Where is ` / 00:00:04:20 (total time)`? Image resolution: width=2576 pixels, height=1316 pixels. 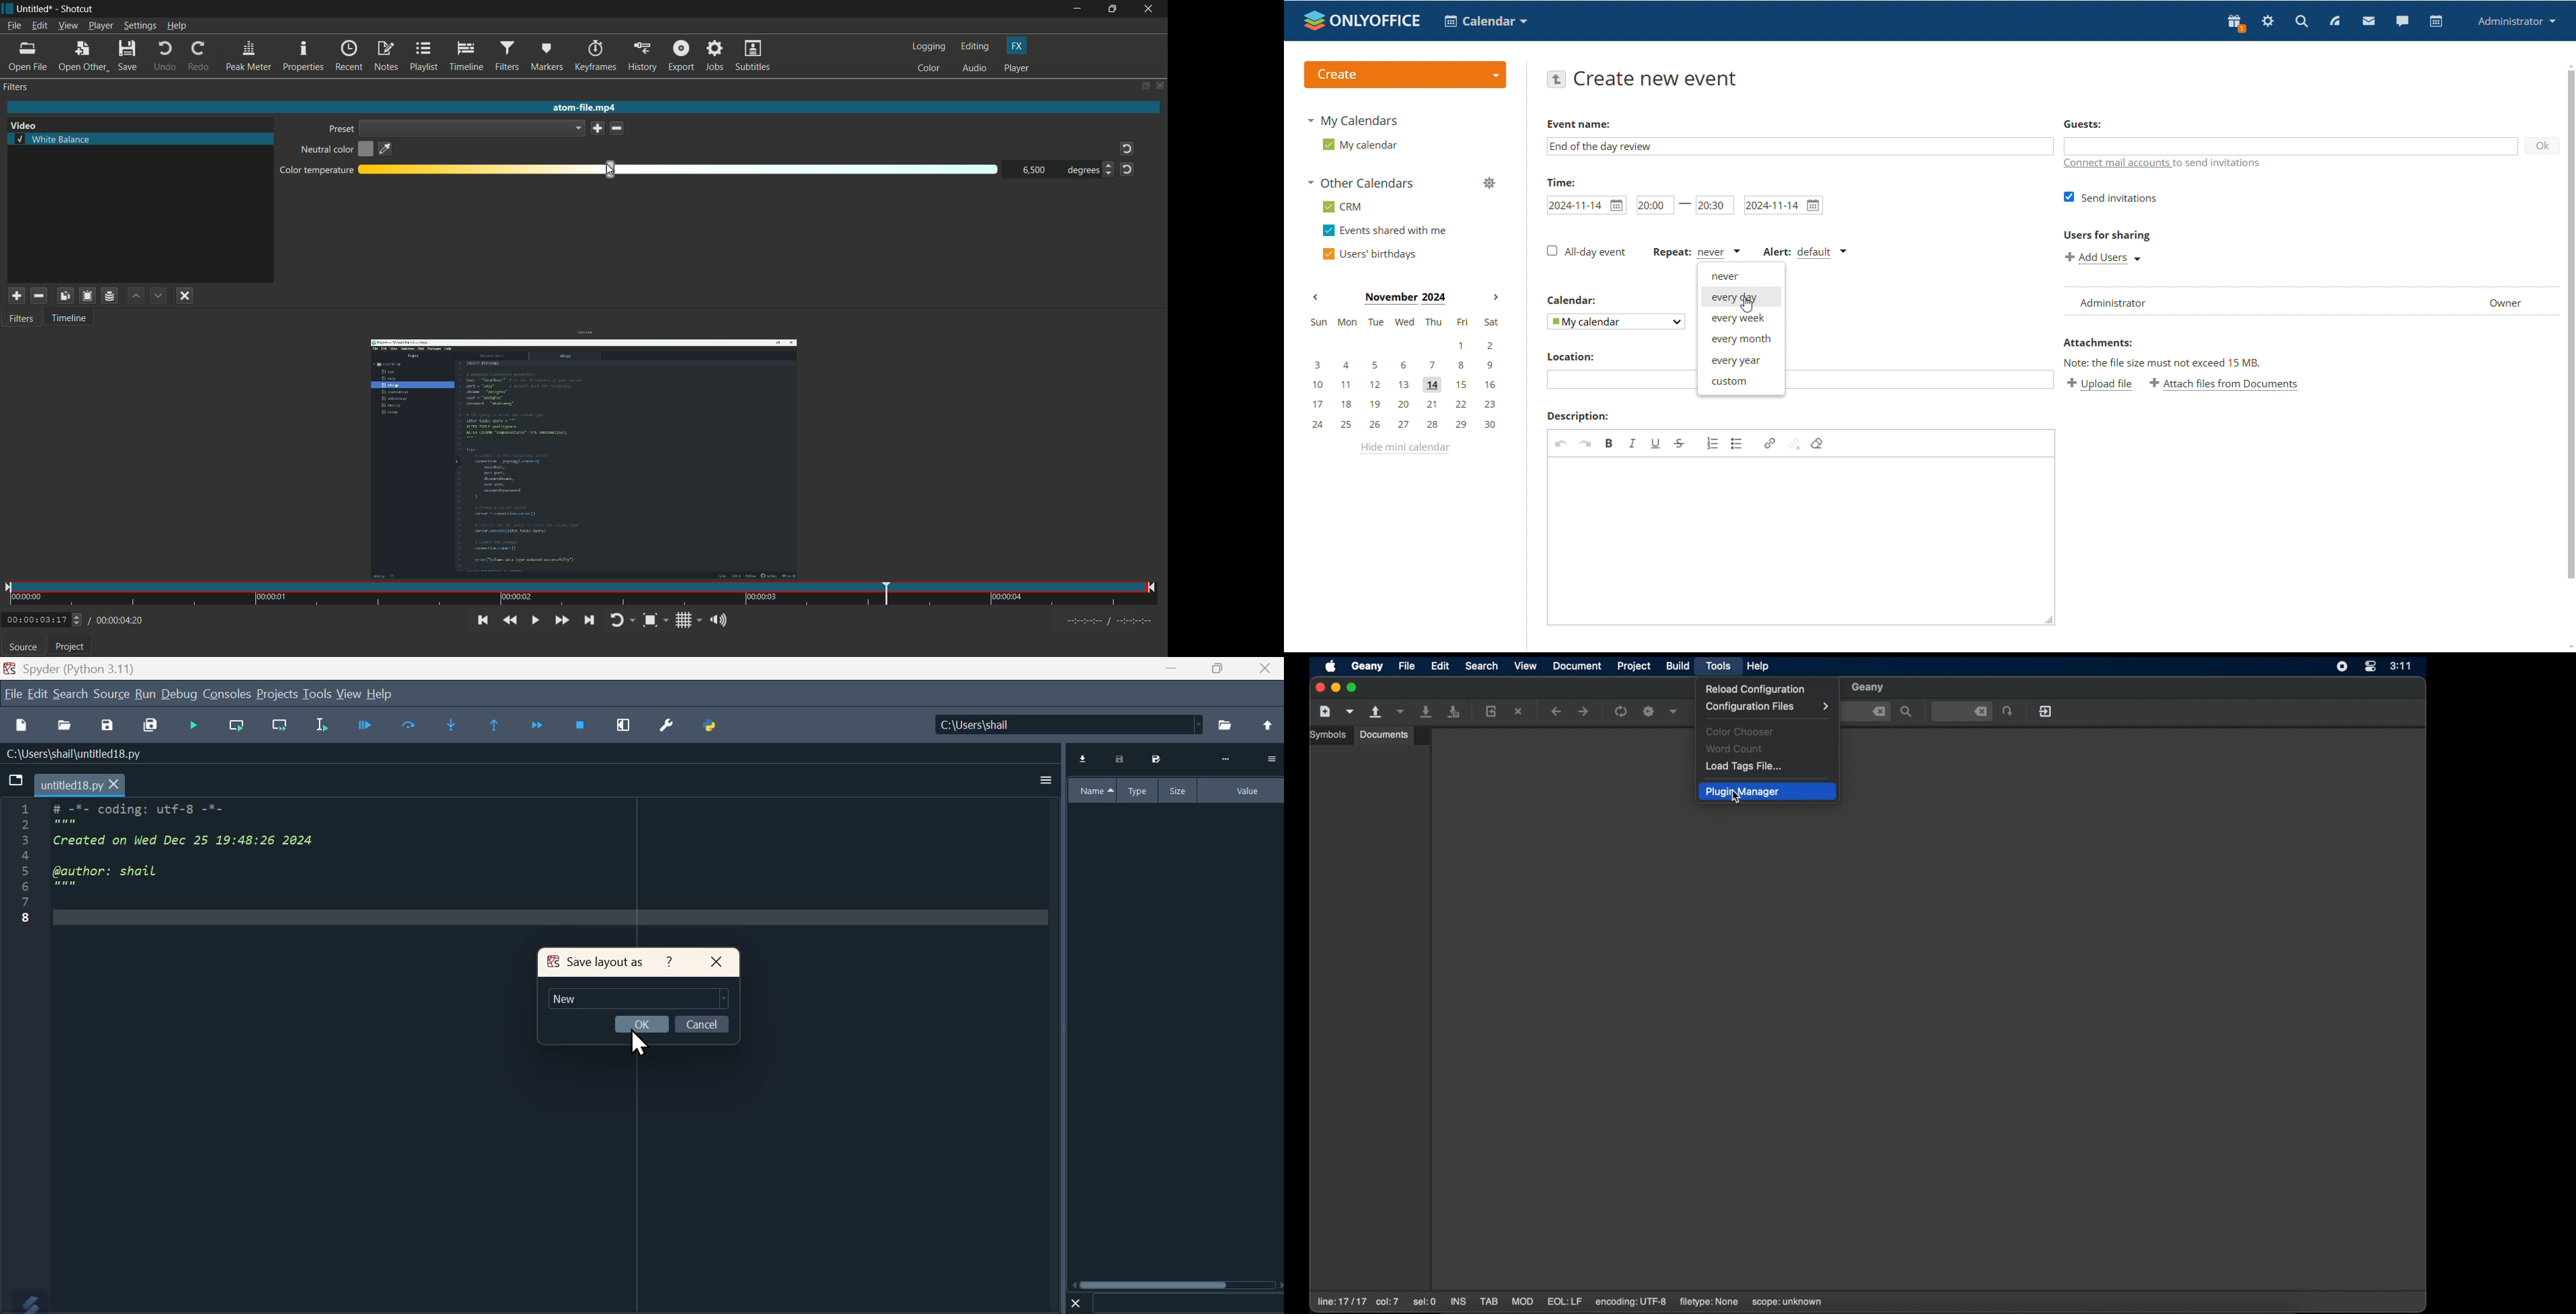
 / 00:00:04:20 (total time) is located at coordinates (117, 619).